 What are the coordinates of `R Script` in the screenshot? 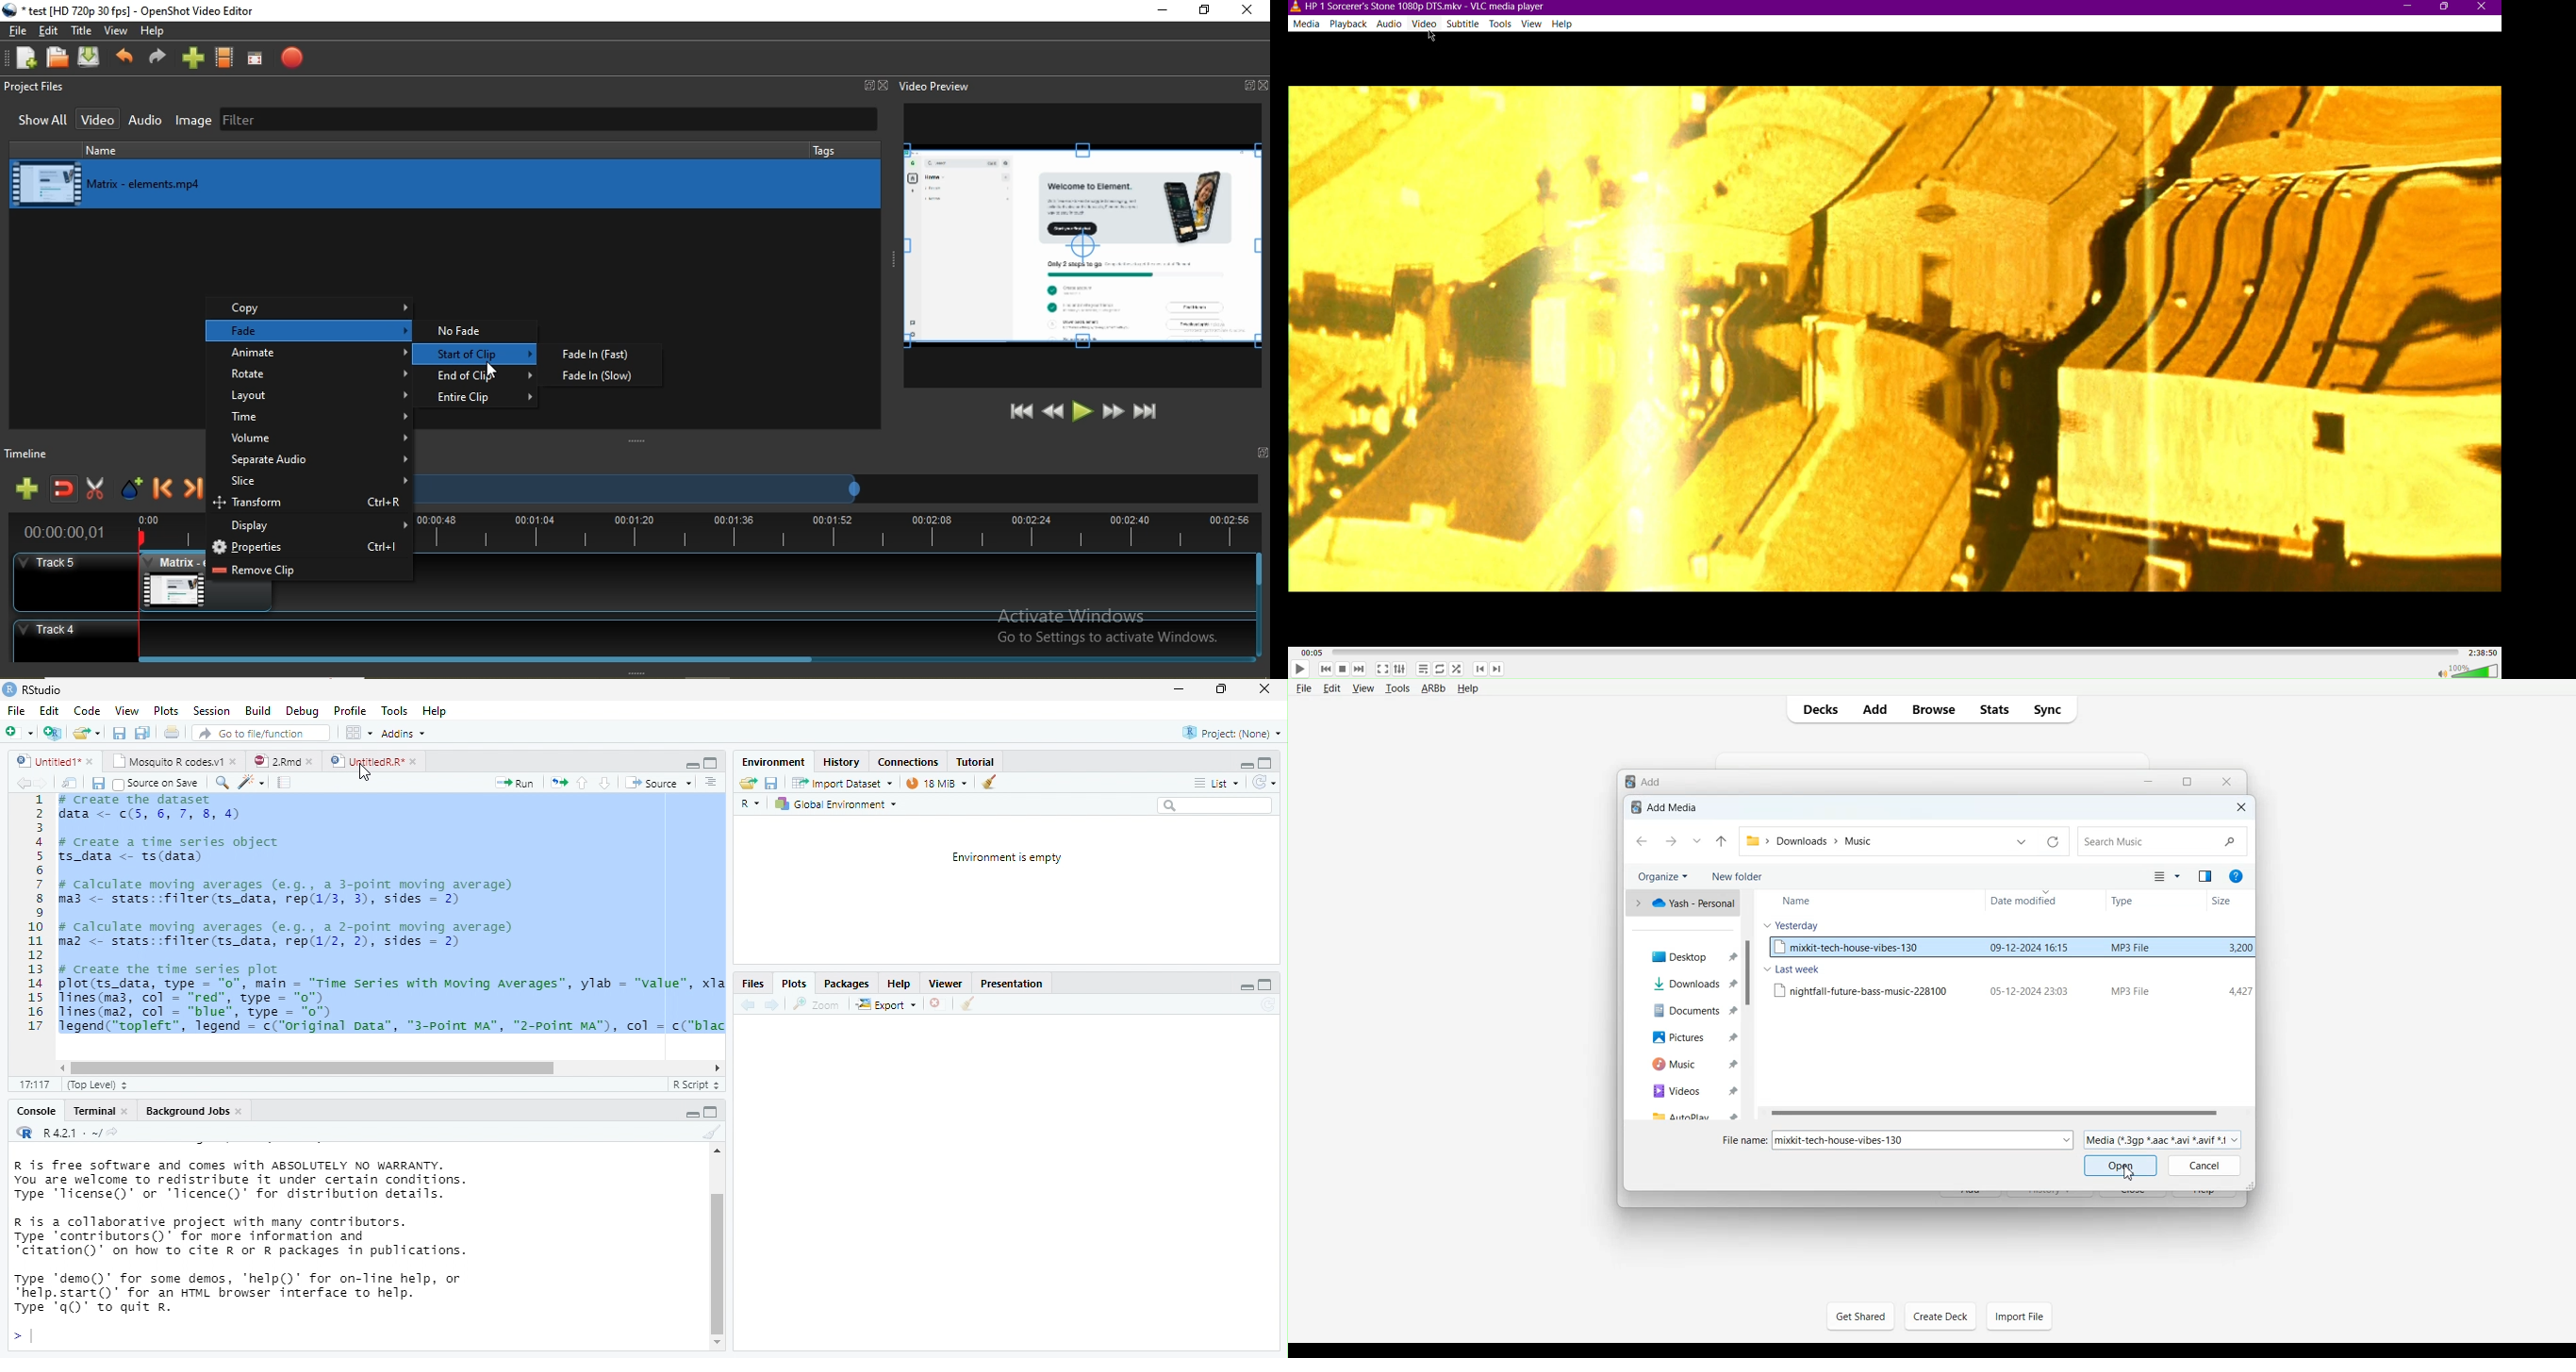 It's located at (694, 1085).